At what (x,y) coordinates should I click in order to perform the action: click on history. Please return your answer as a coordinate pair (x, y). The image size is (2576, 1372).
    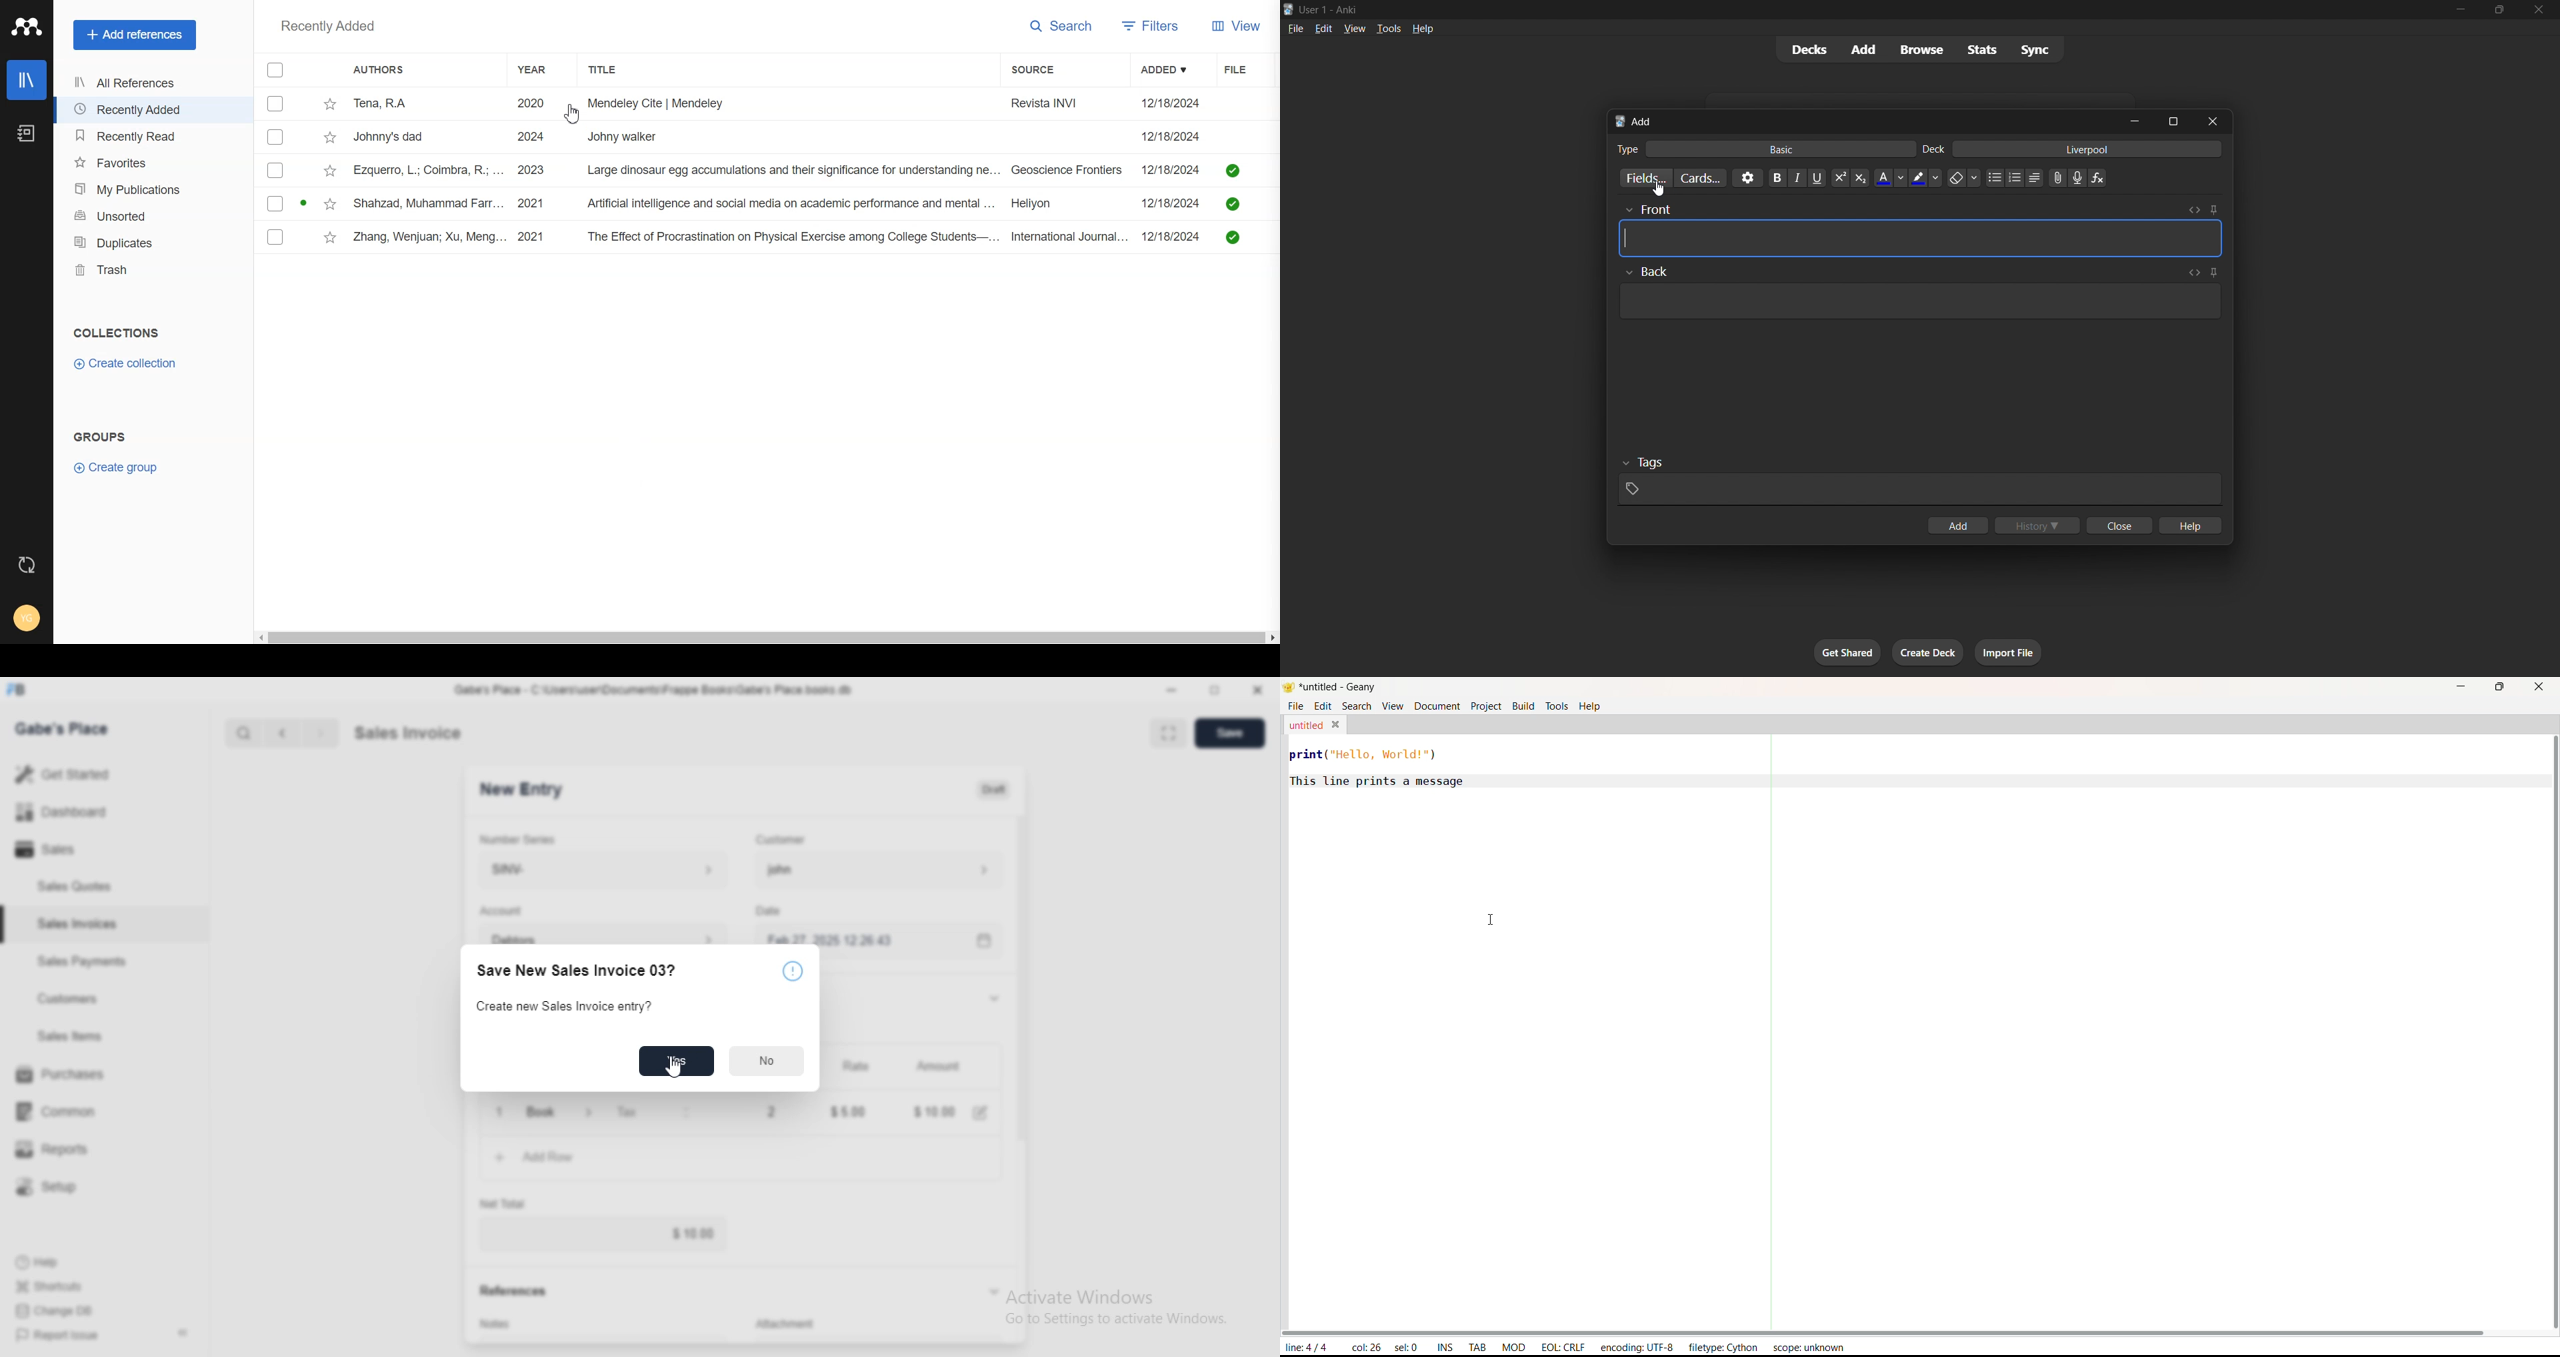
    Looking at the image, I should click on (2037, 525).